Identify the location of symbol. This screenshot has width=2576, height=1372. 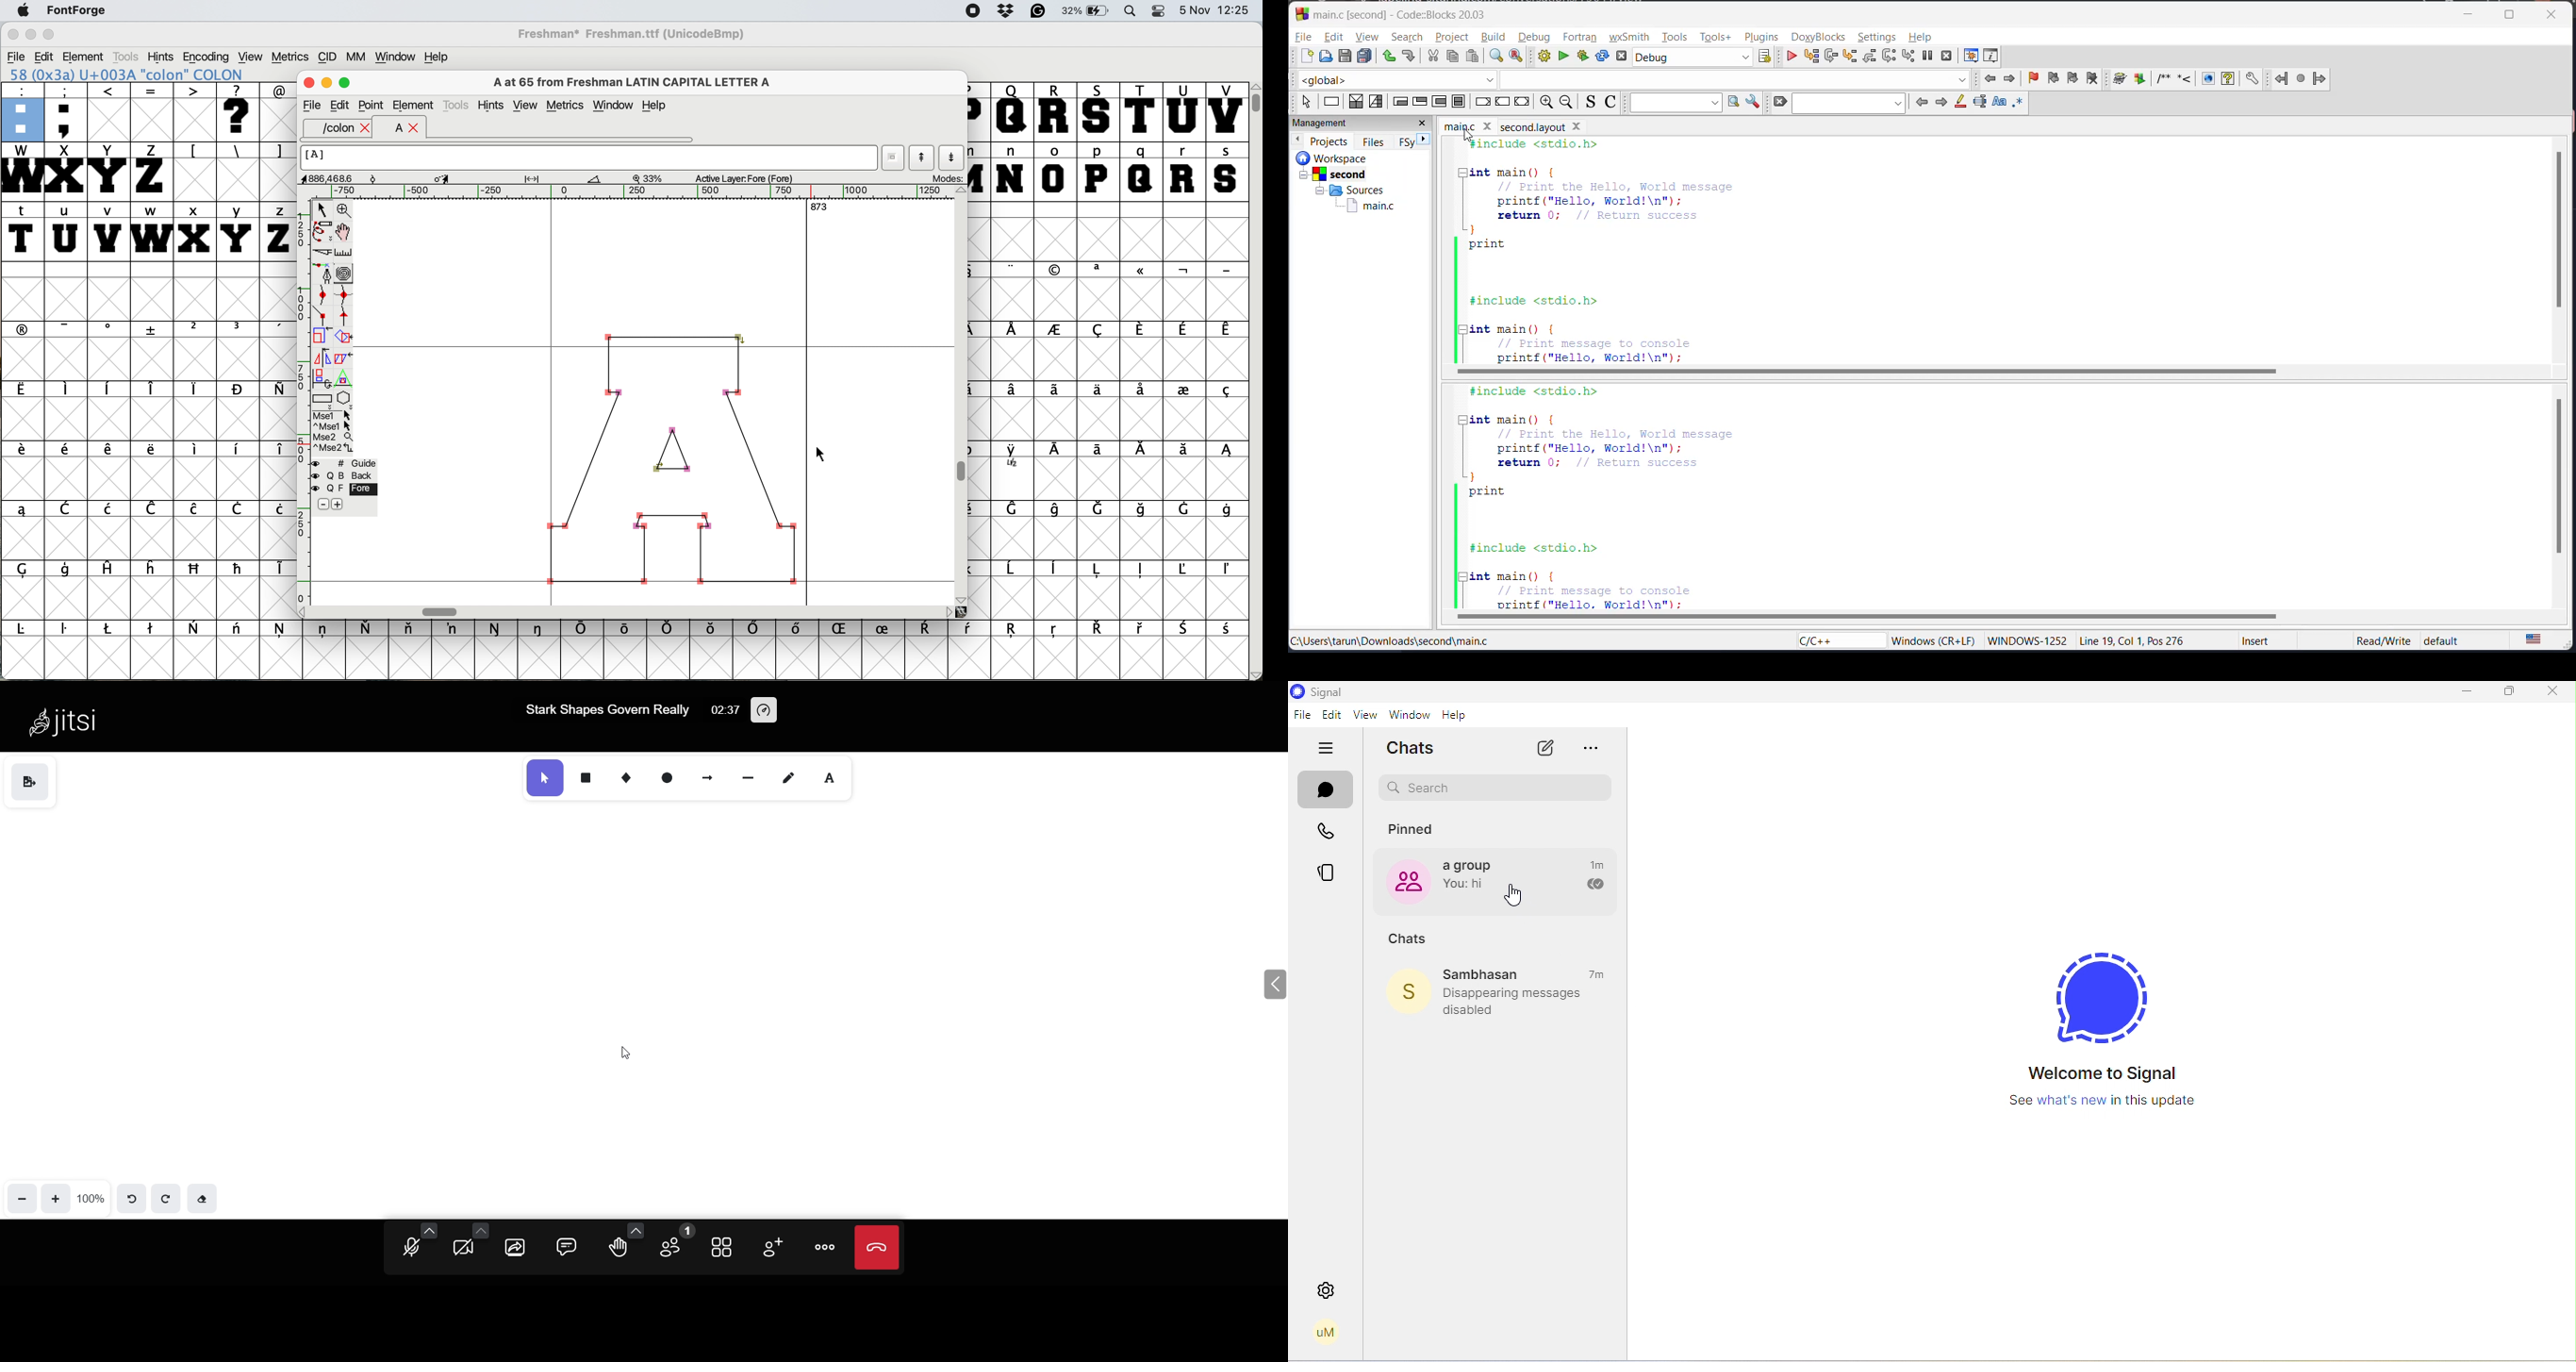
(584, 629).